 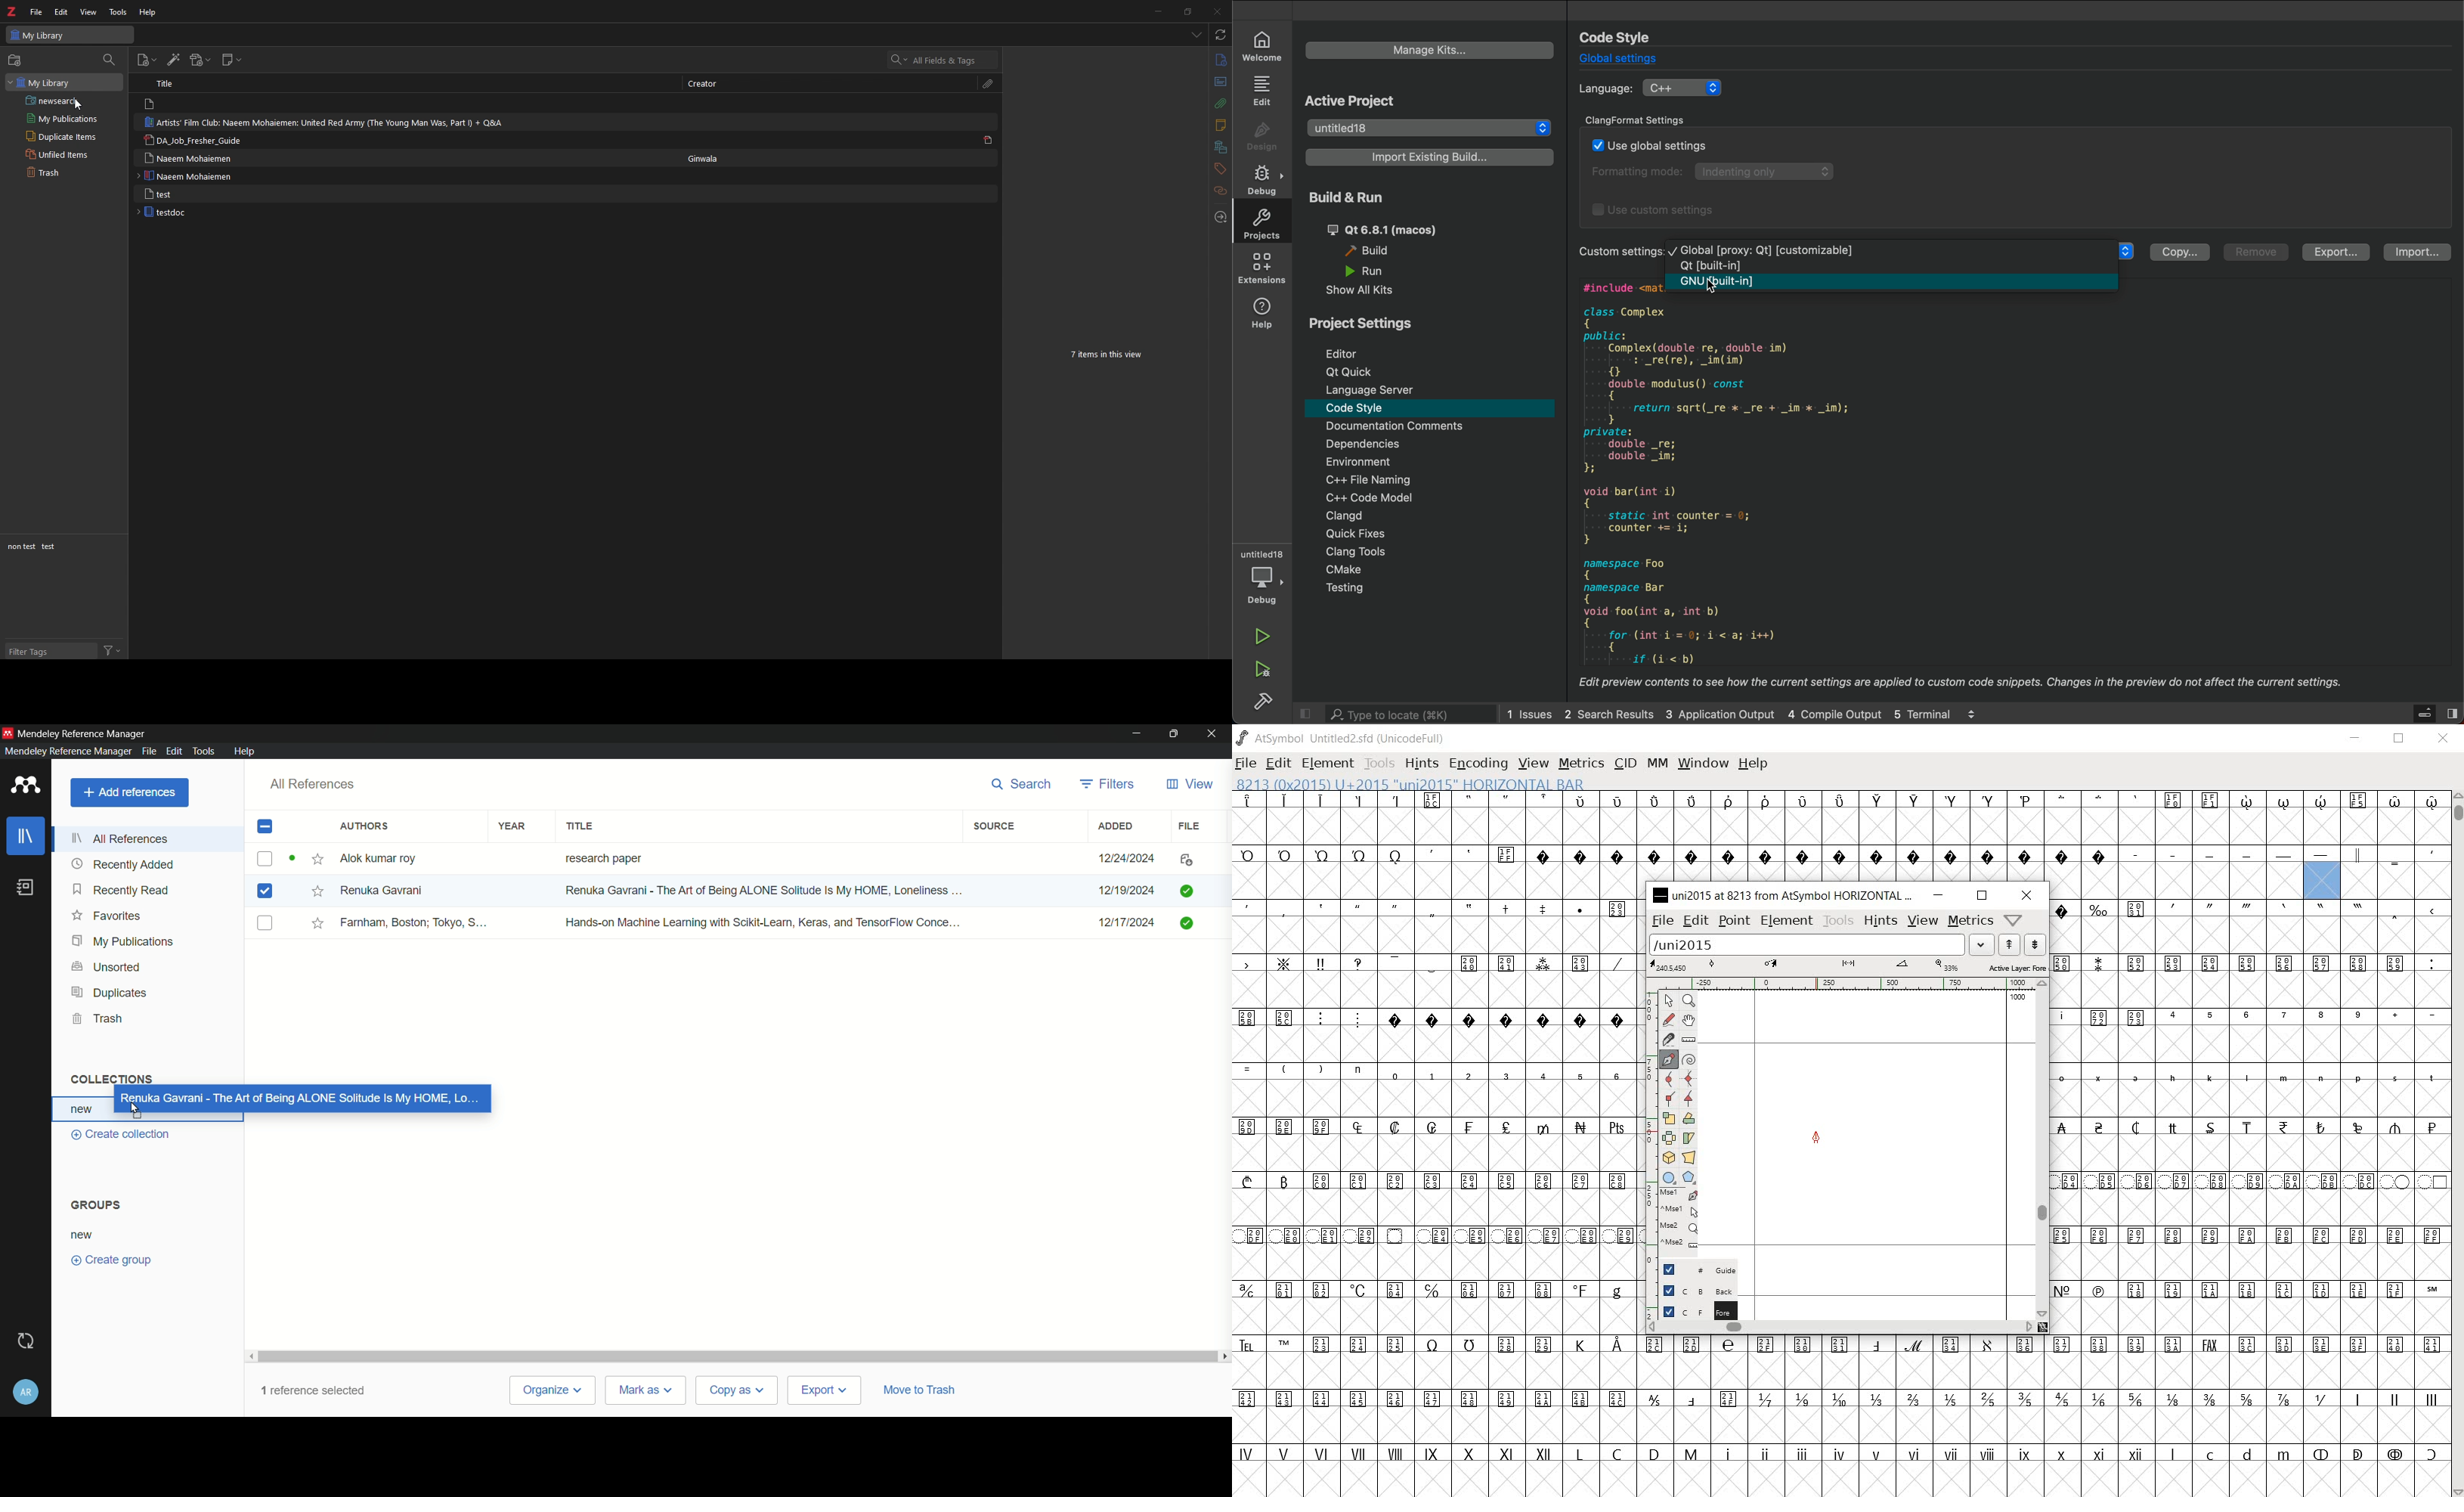 What do you see at coordinates (1219, 61) in the screenshot?
I see `info` at bounding box center [1219, 61].